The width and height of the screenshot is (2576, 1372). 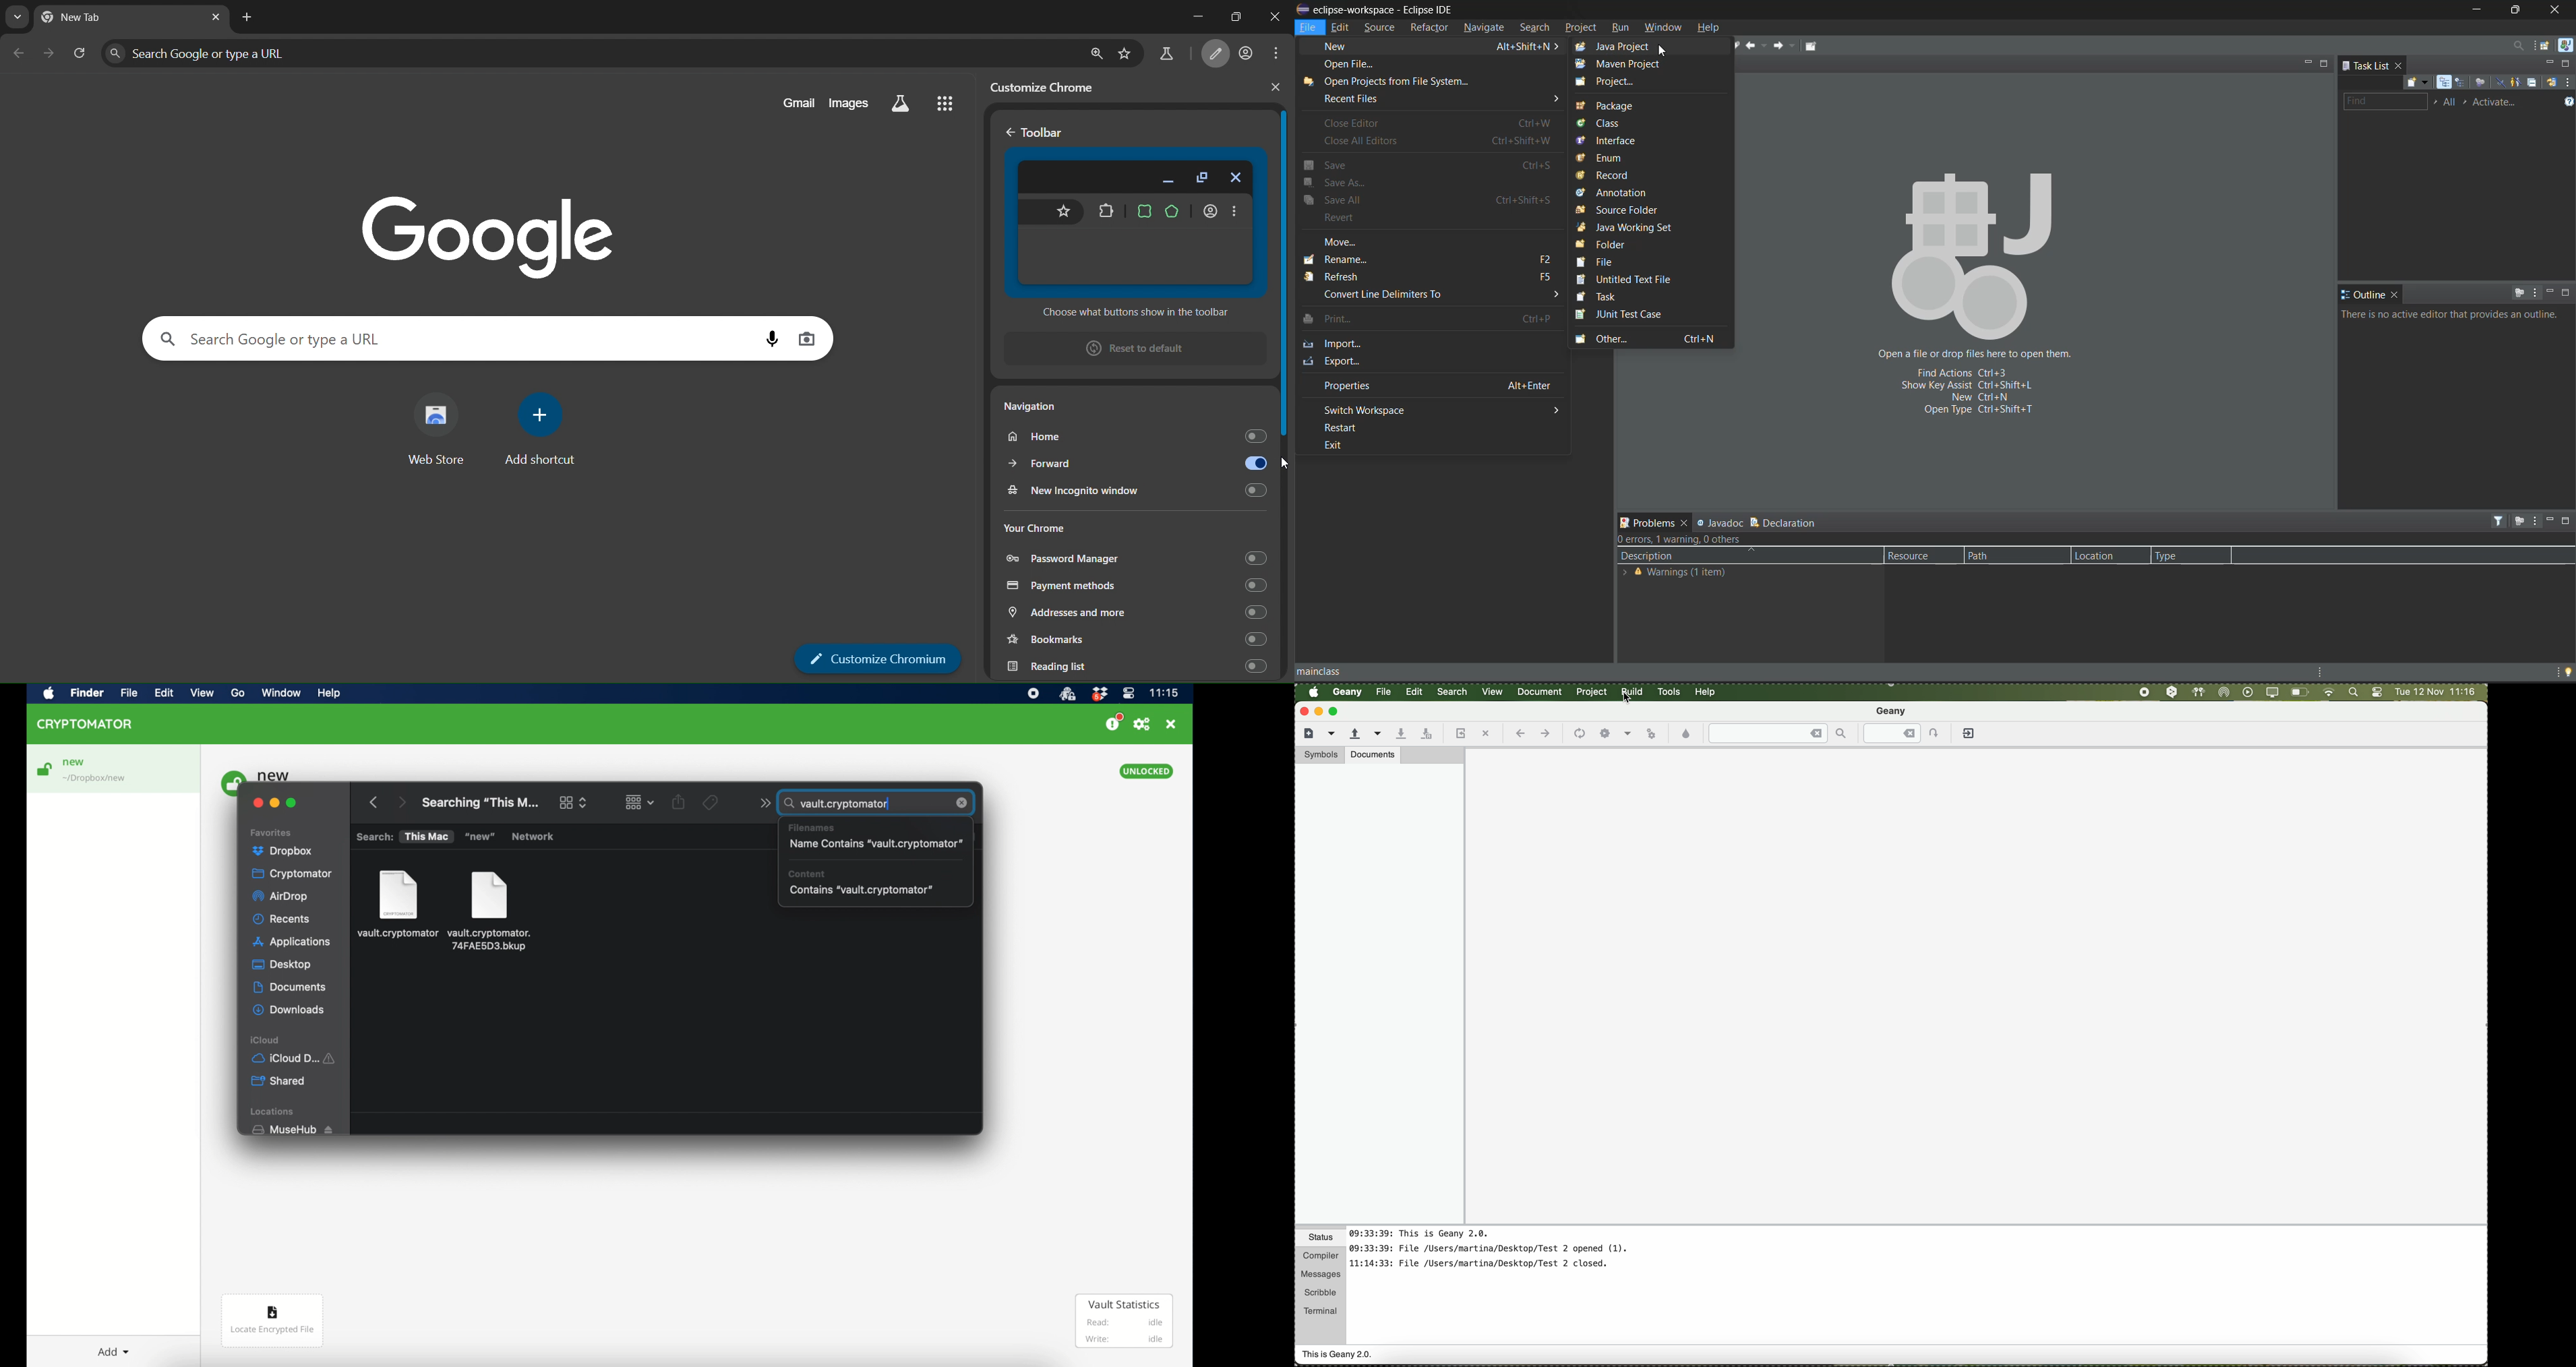 What do you see at coordinates (2385, 101) in the screenshot?
I see `find` at bounding box center [2385, 101].